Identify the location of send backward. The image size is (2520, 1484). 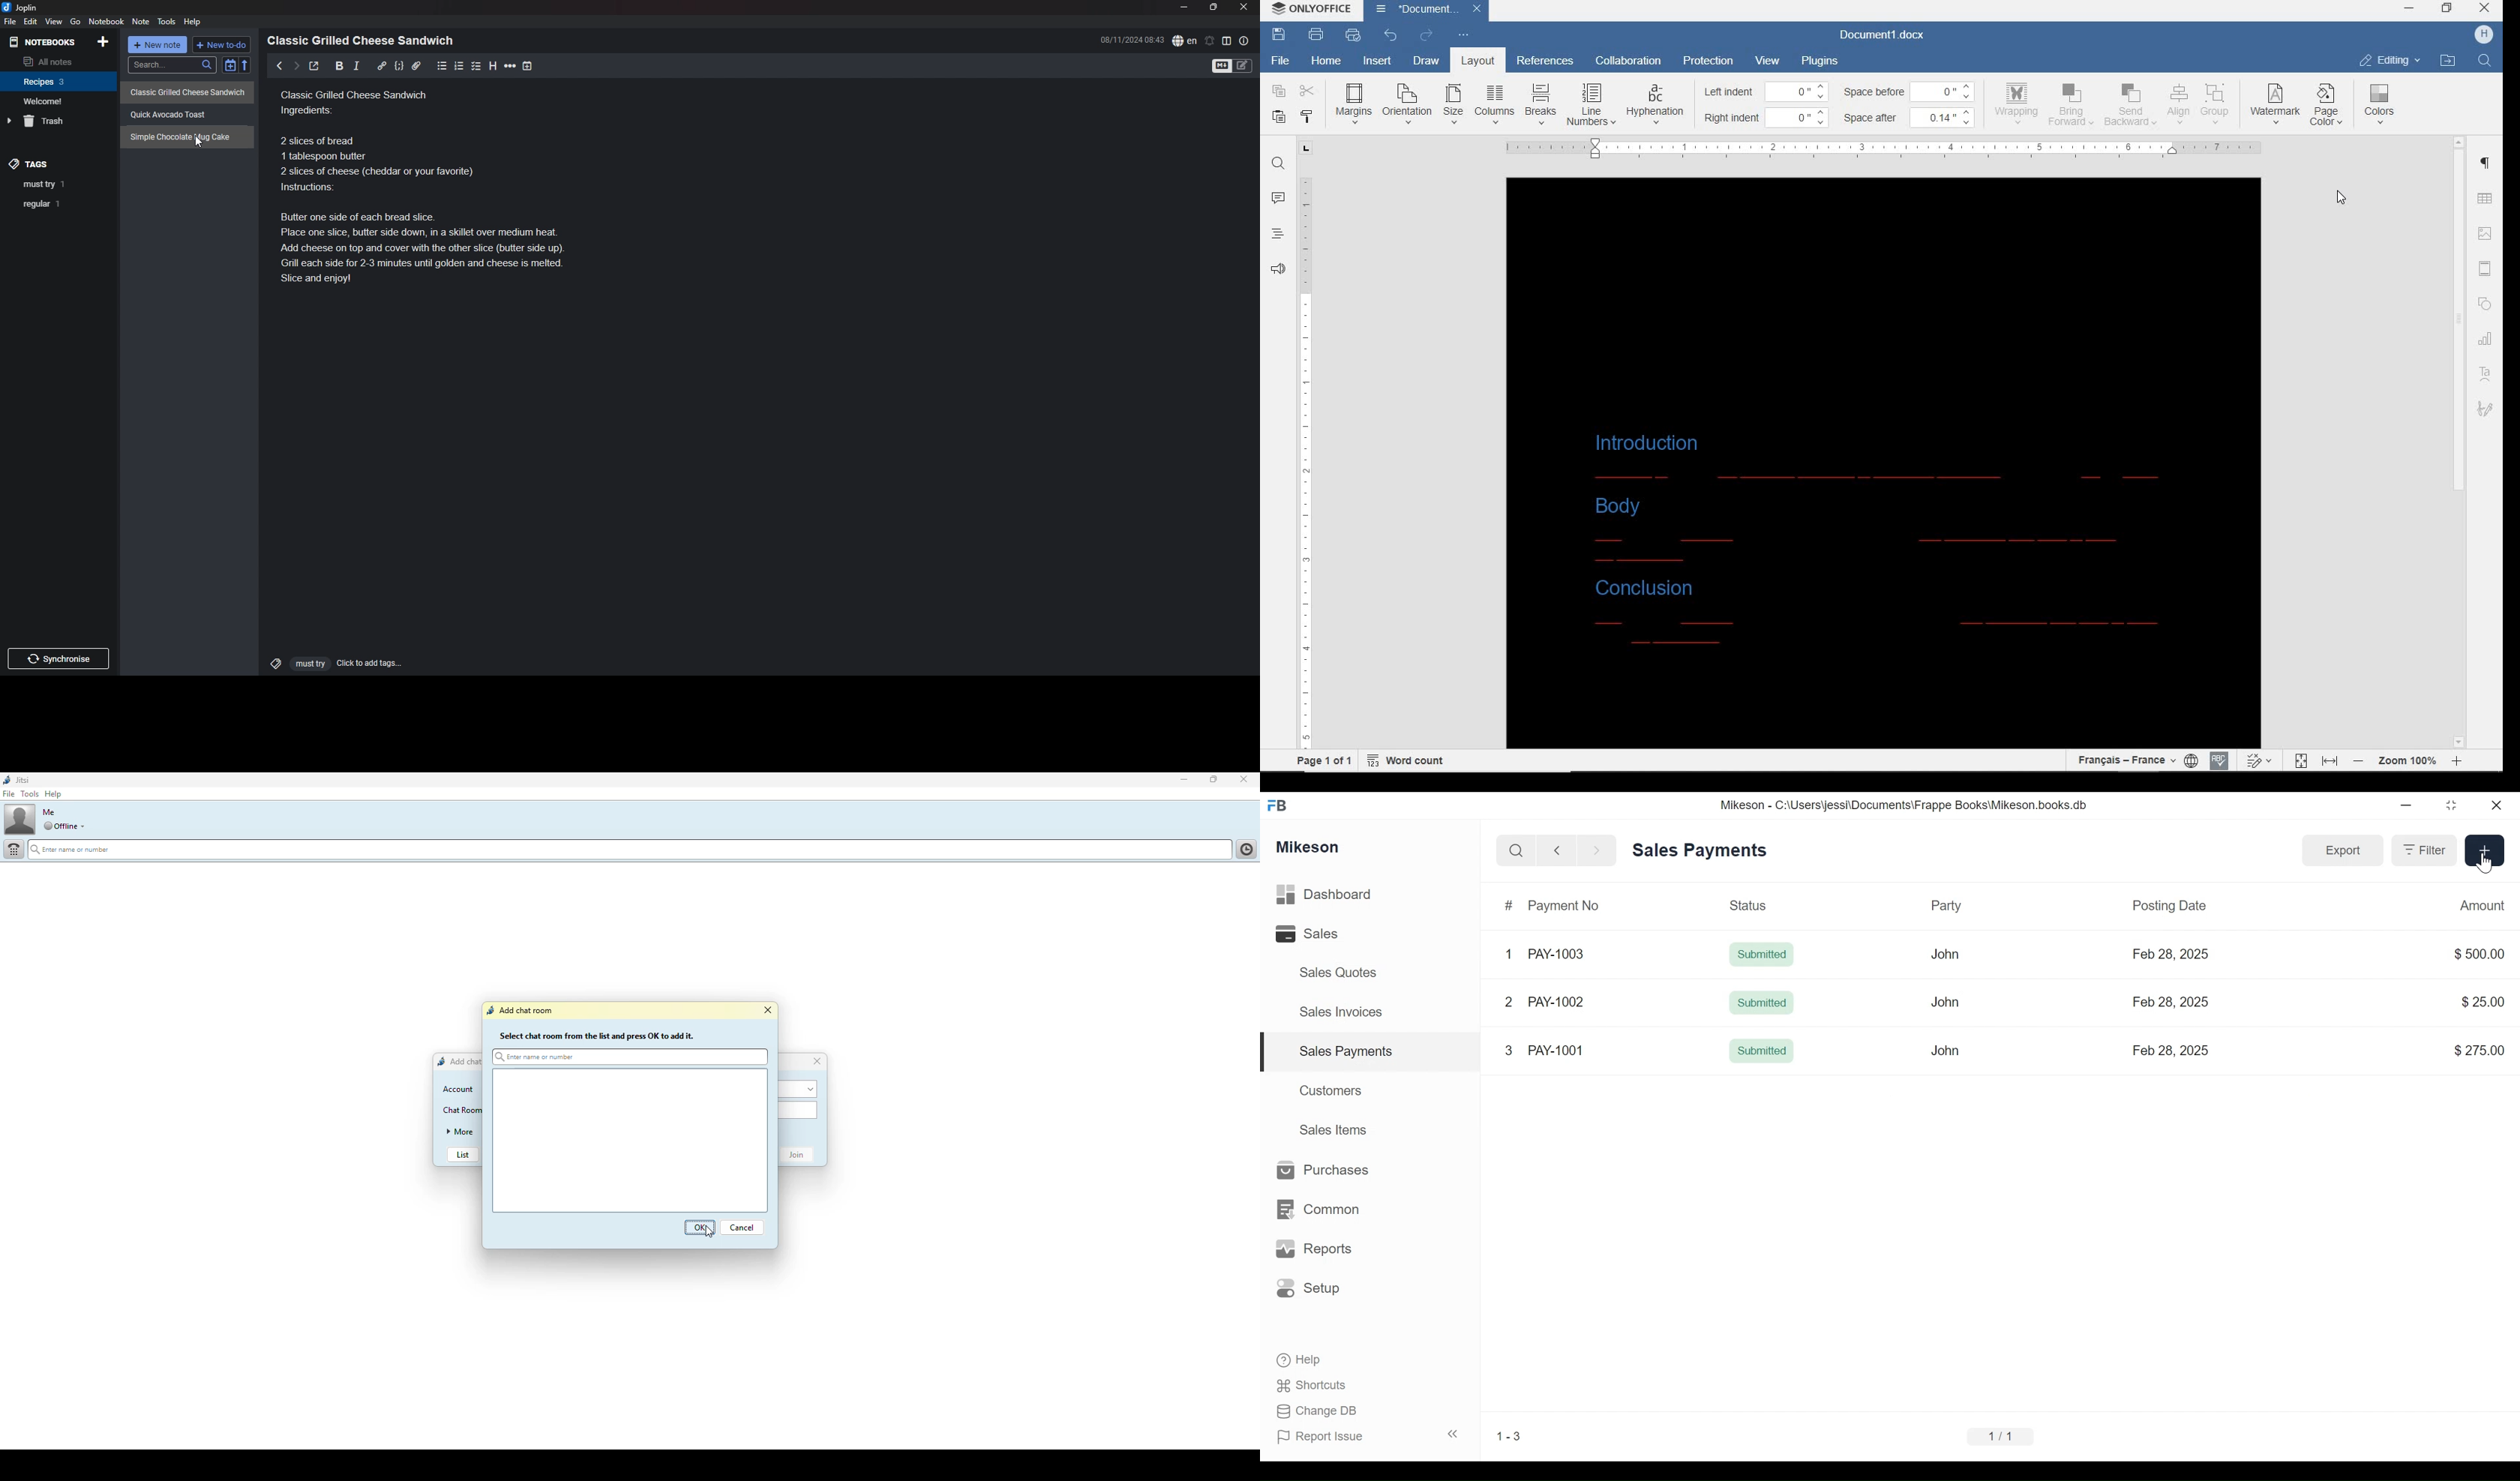
(2127, 107).